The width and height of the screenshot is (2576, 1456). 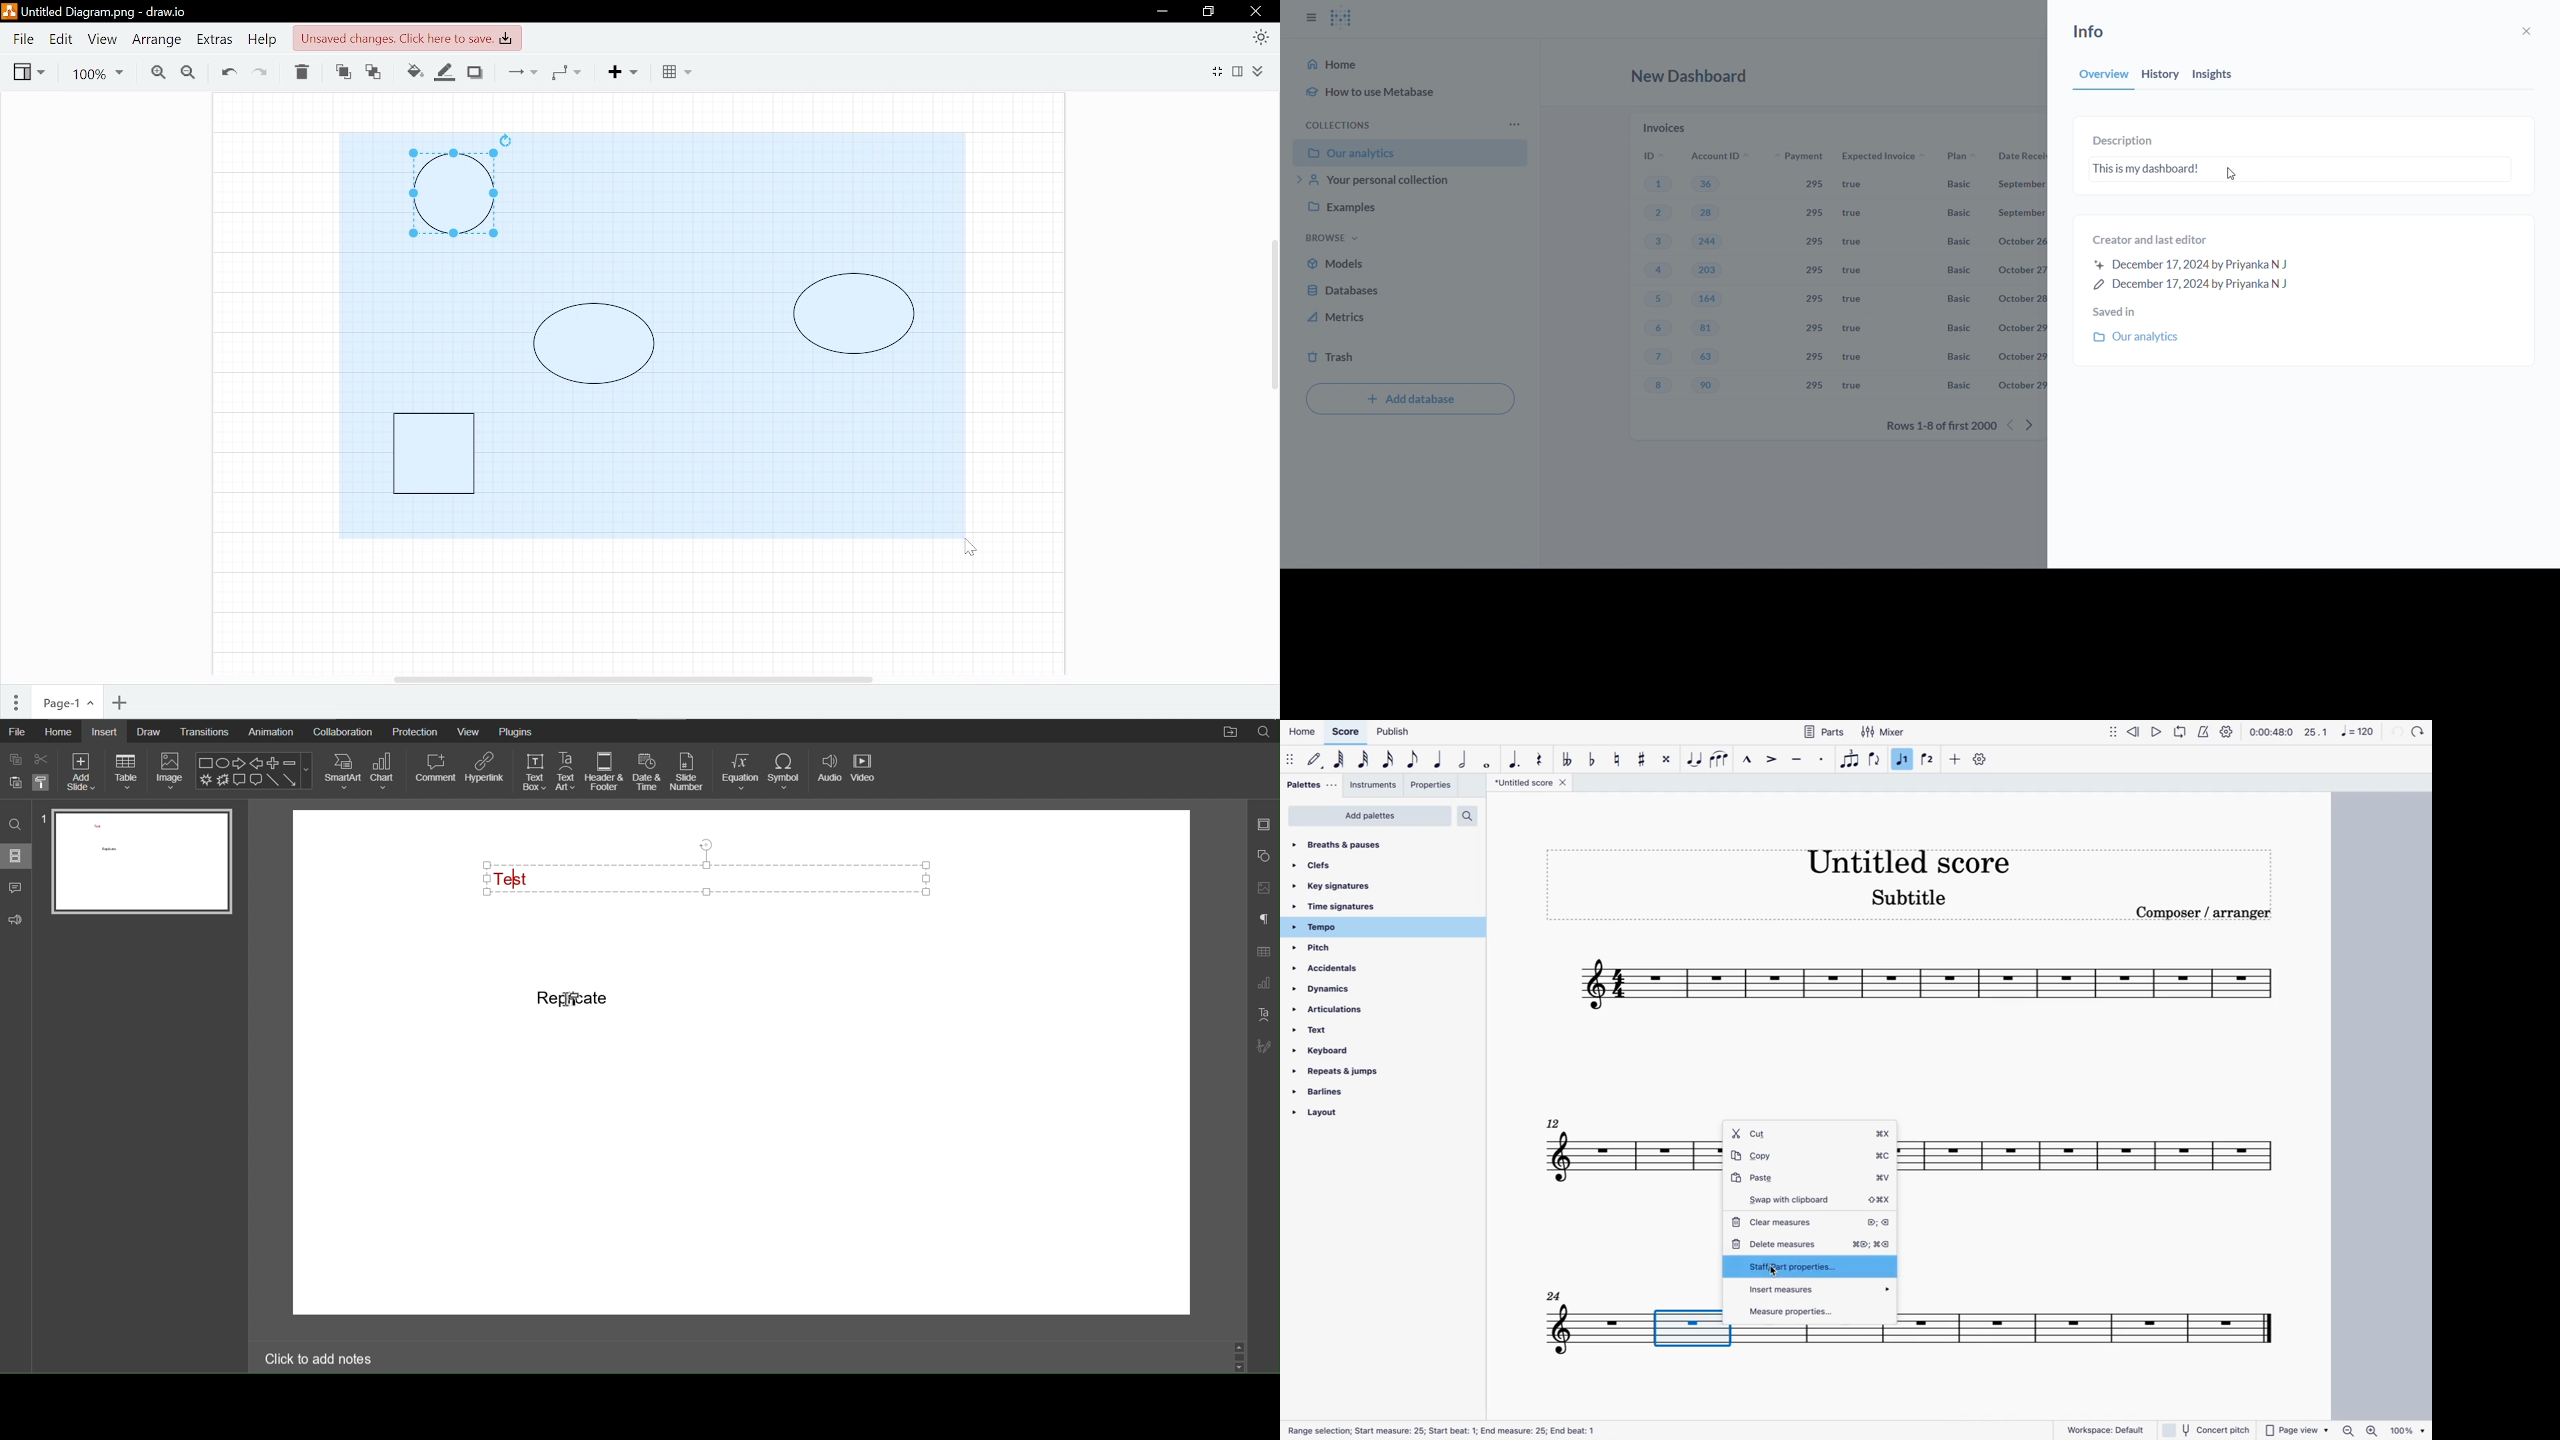 I want to click on Table, so click(x=127, y=772).